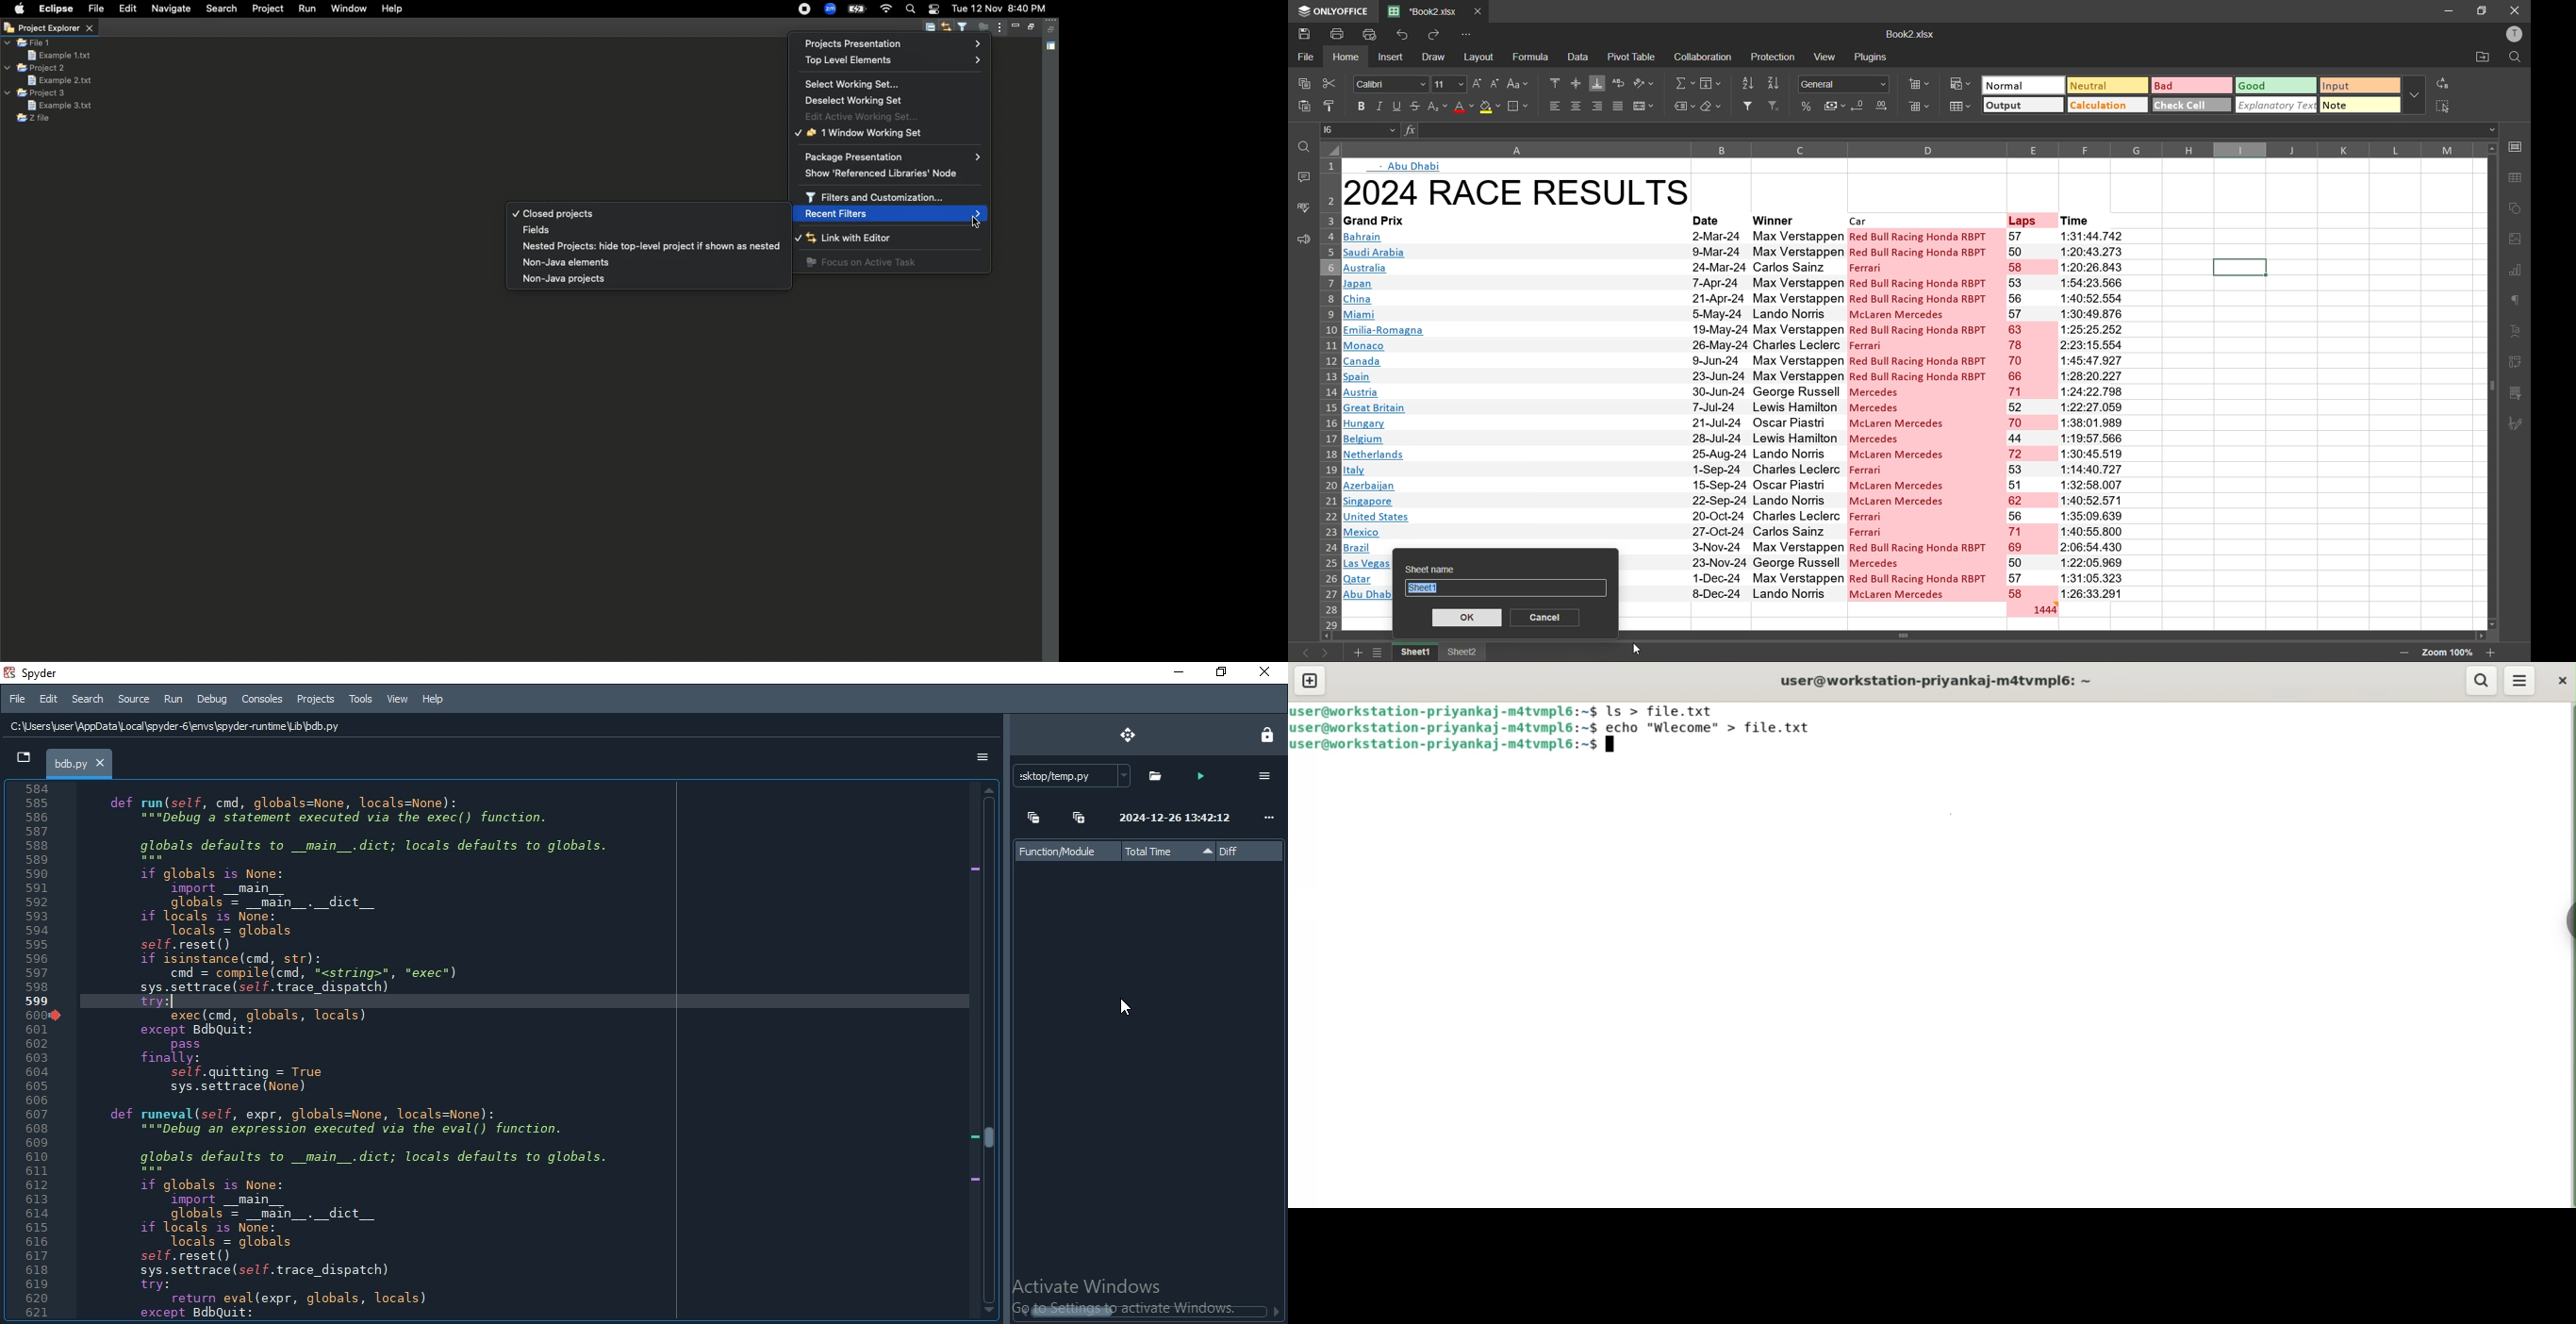 The width and height of the screenshot is (2576, 1344). I want to click on layout, so click(1481, 57).